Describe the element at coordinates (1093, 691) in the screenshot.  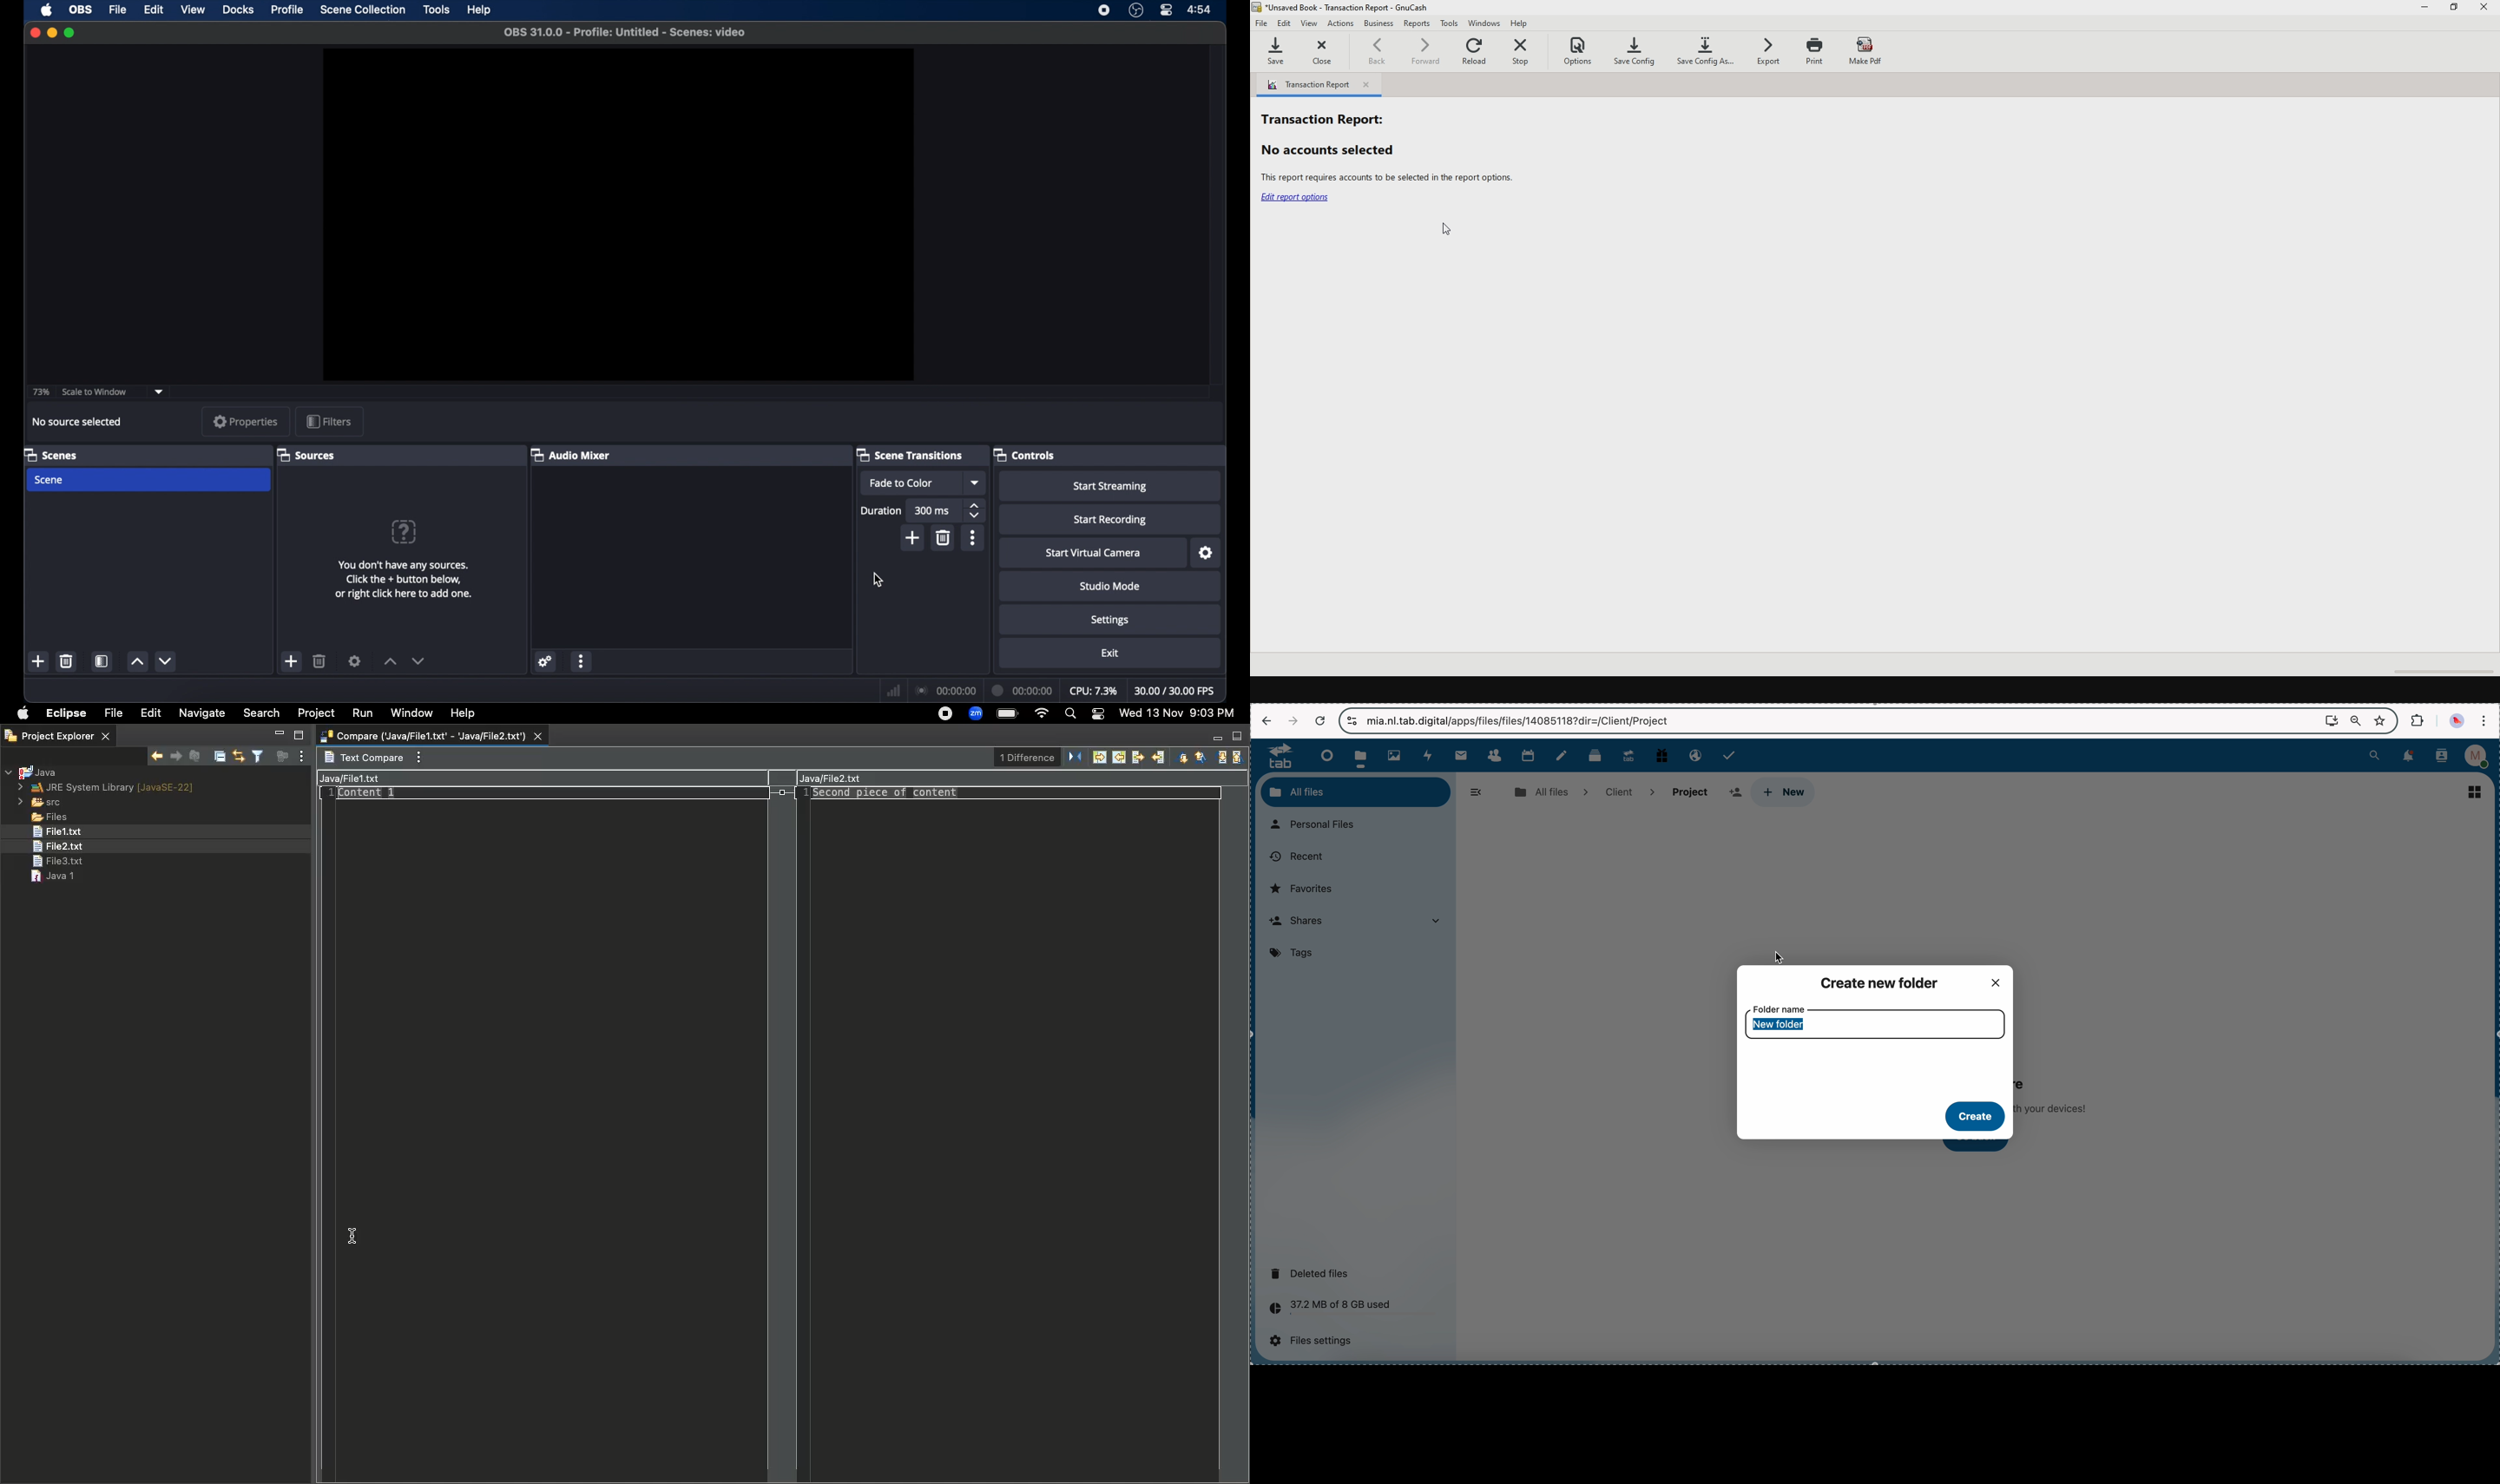
I see `cpu` at that location.